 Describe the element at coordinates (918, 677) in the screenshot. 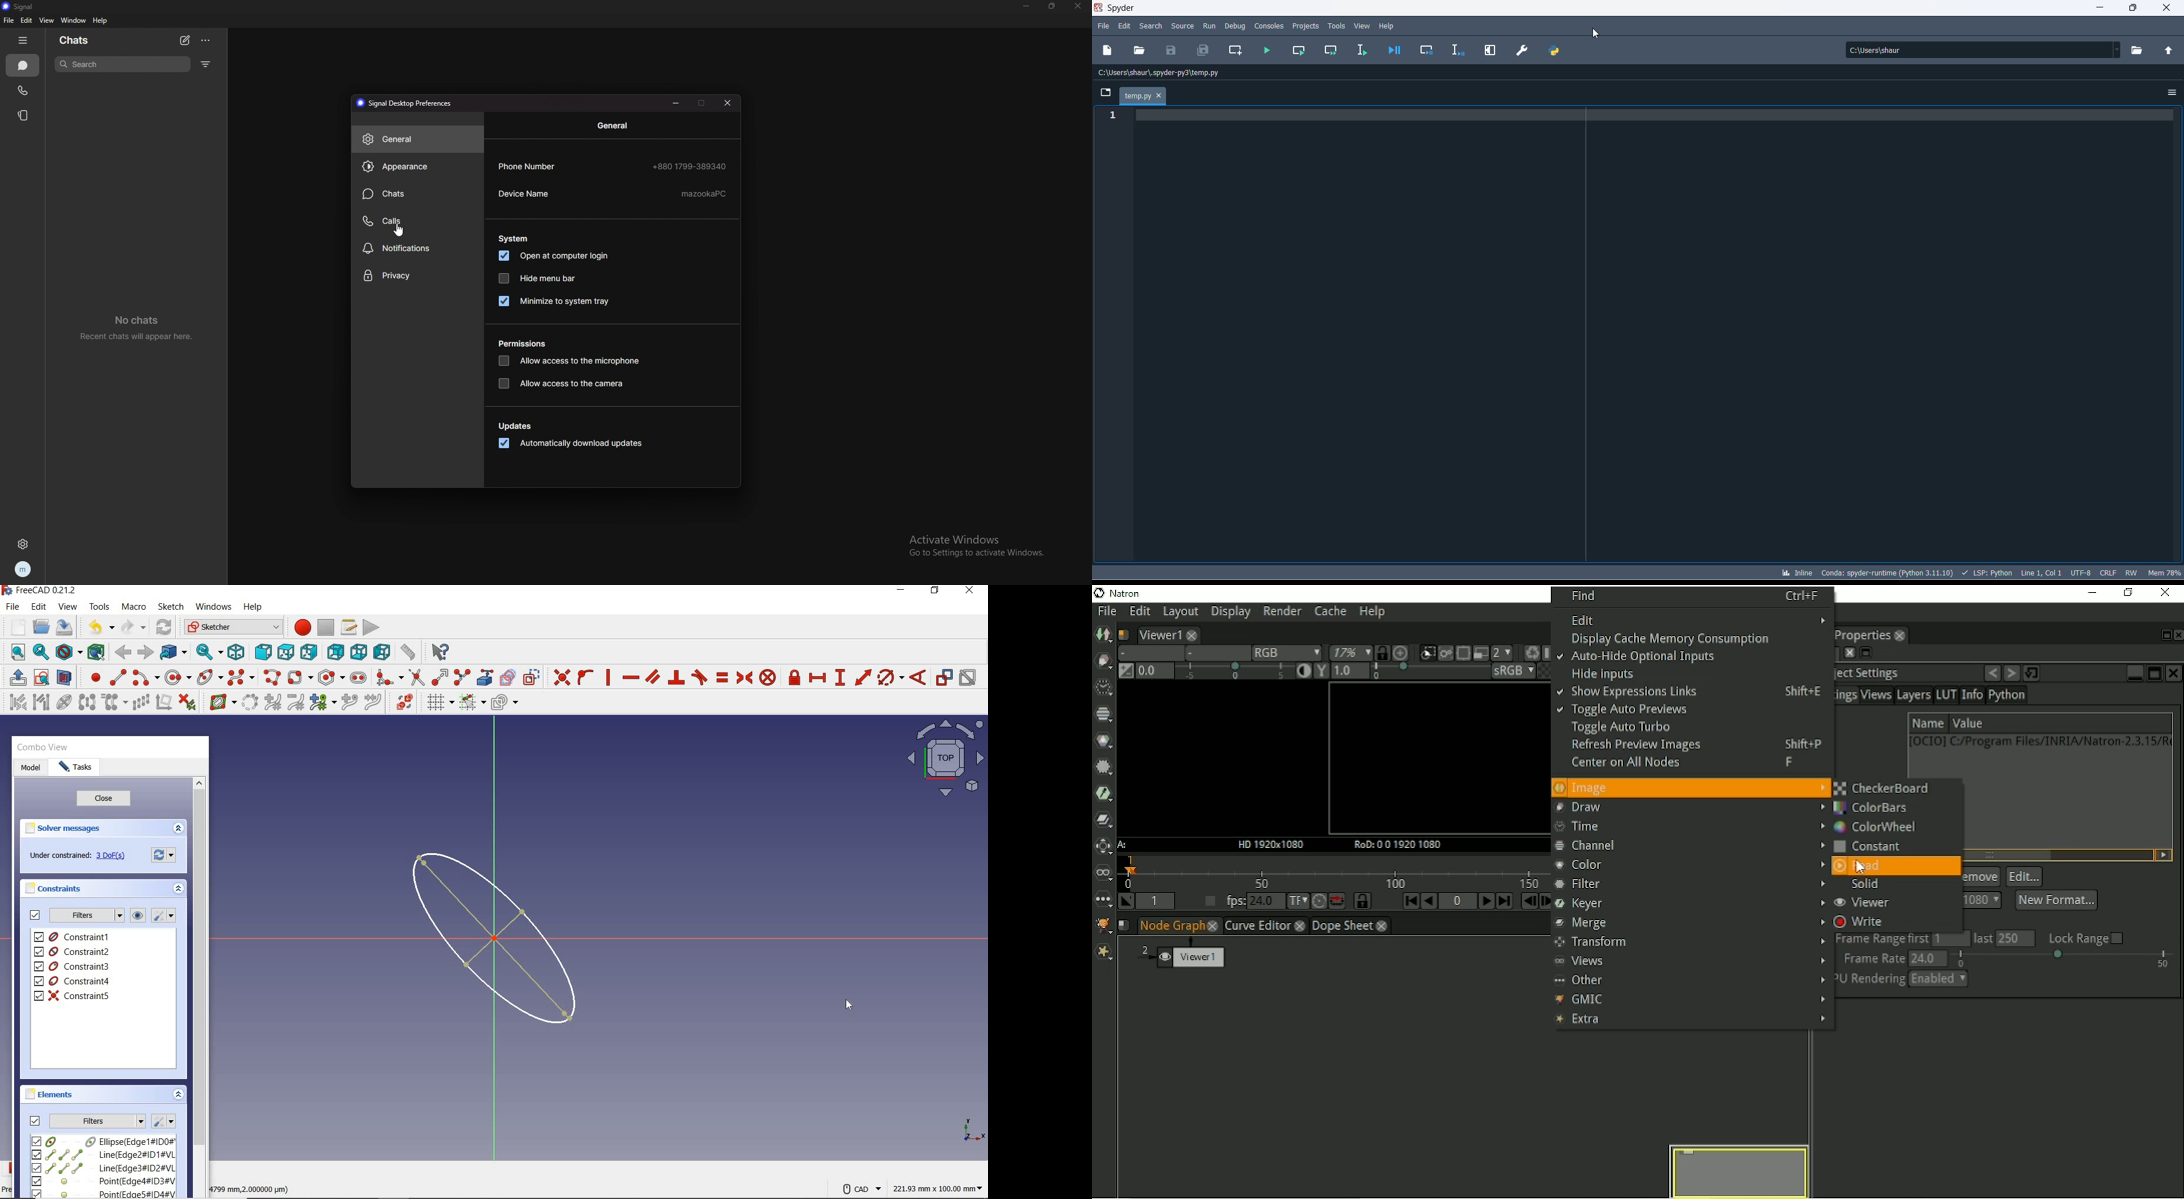

I see `constrain angle` at that location.